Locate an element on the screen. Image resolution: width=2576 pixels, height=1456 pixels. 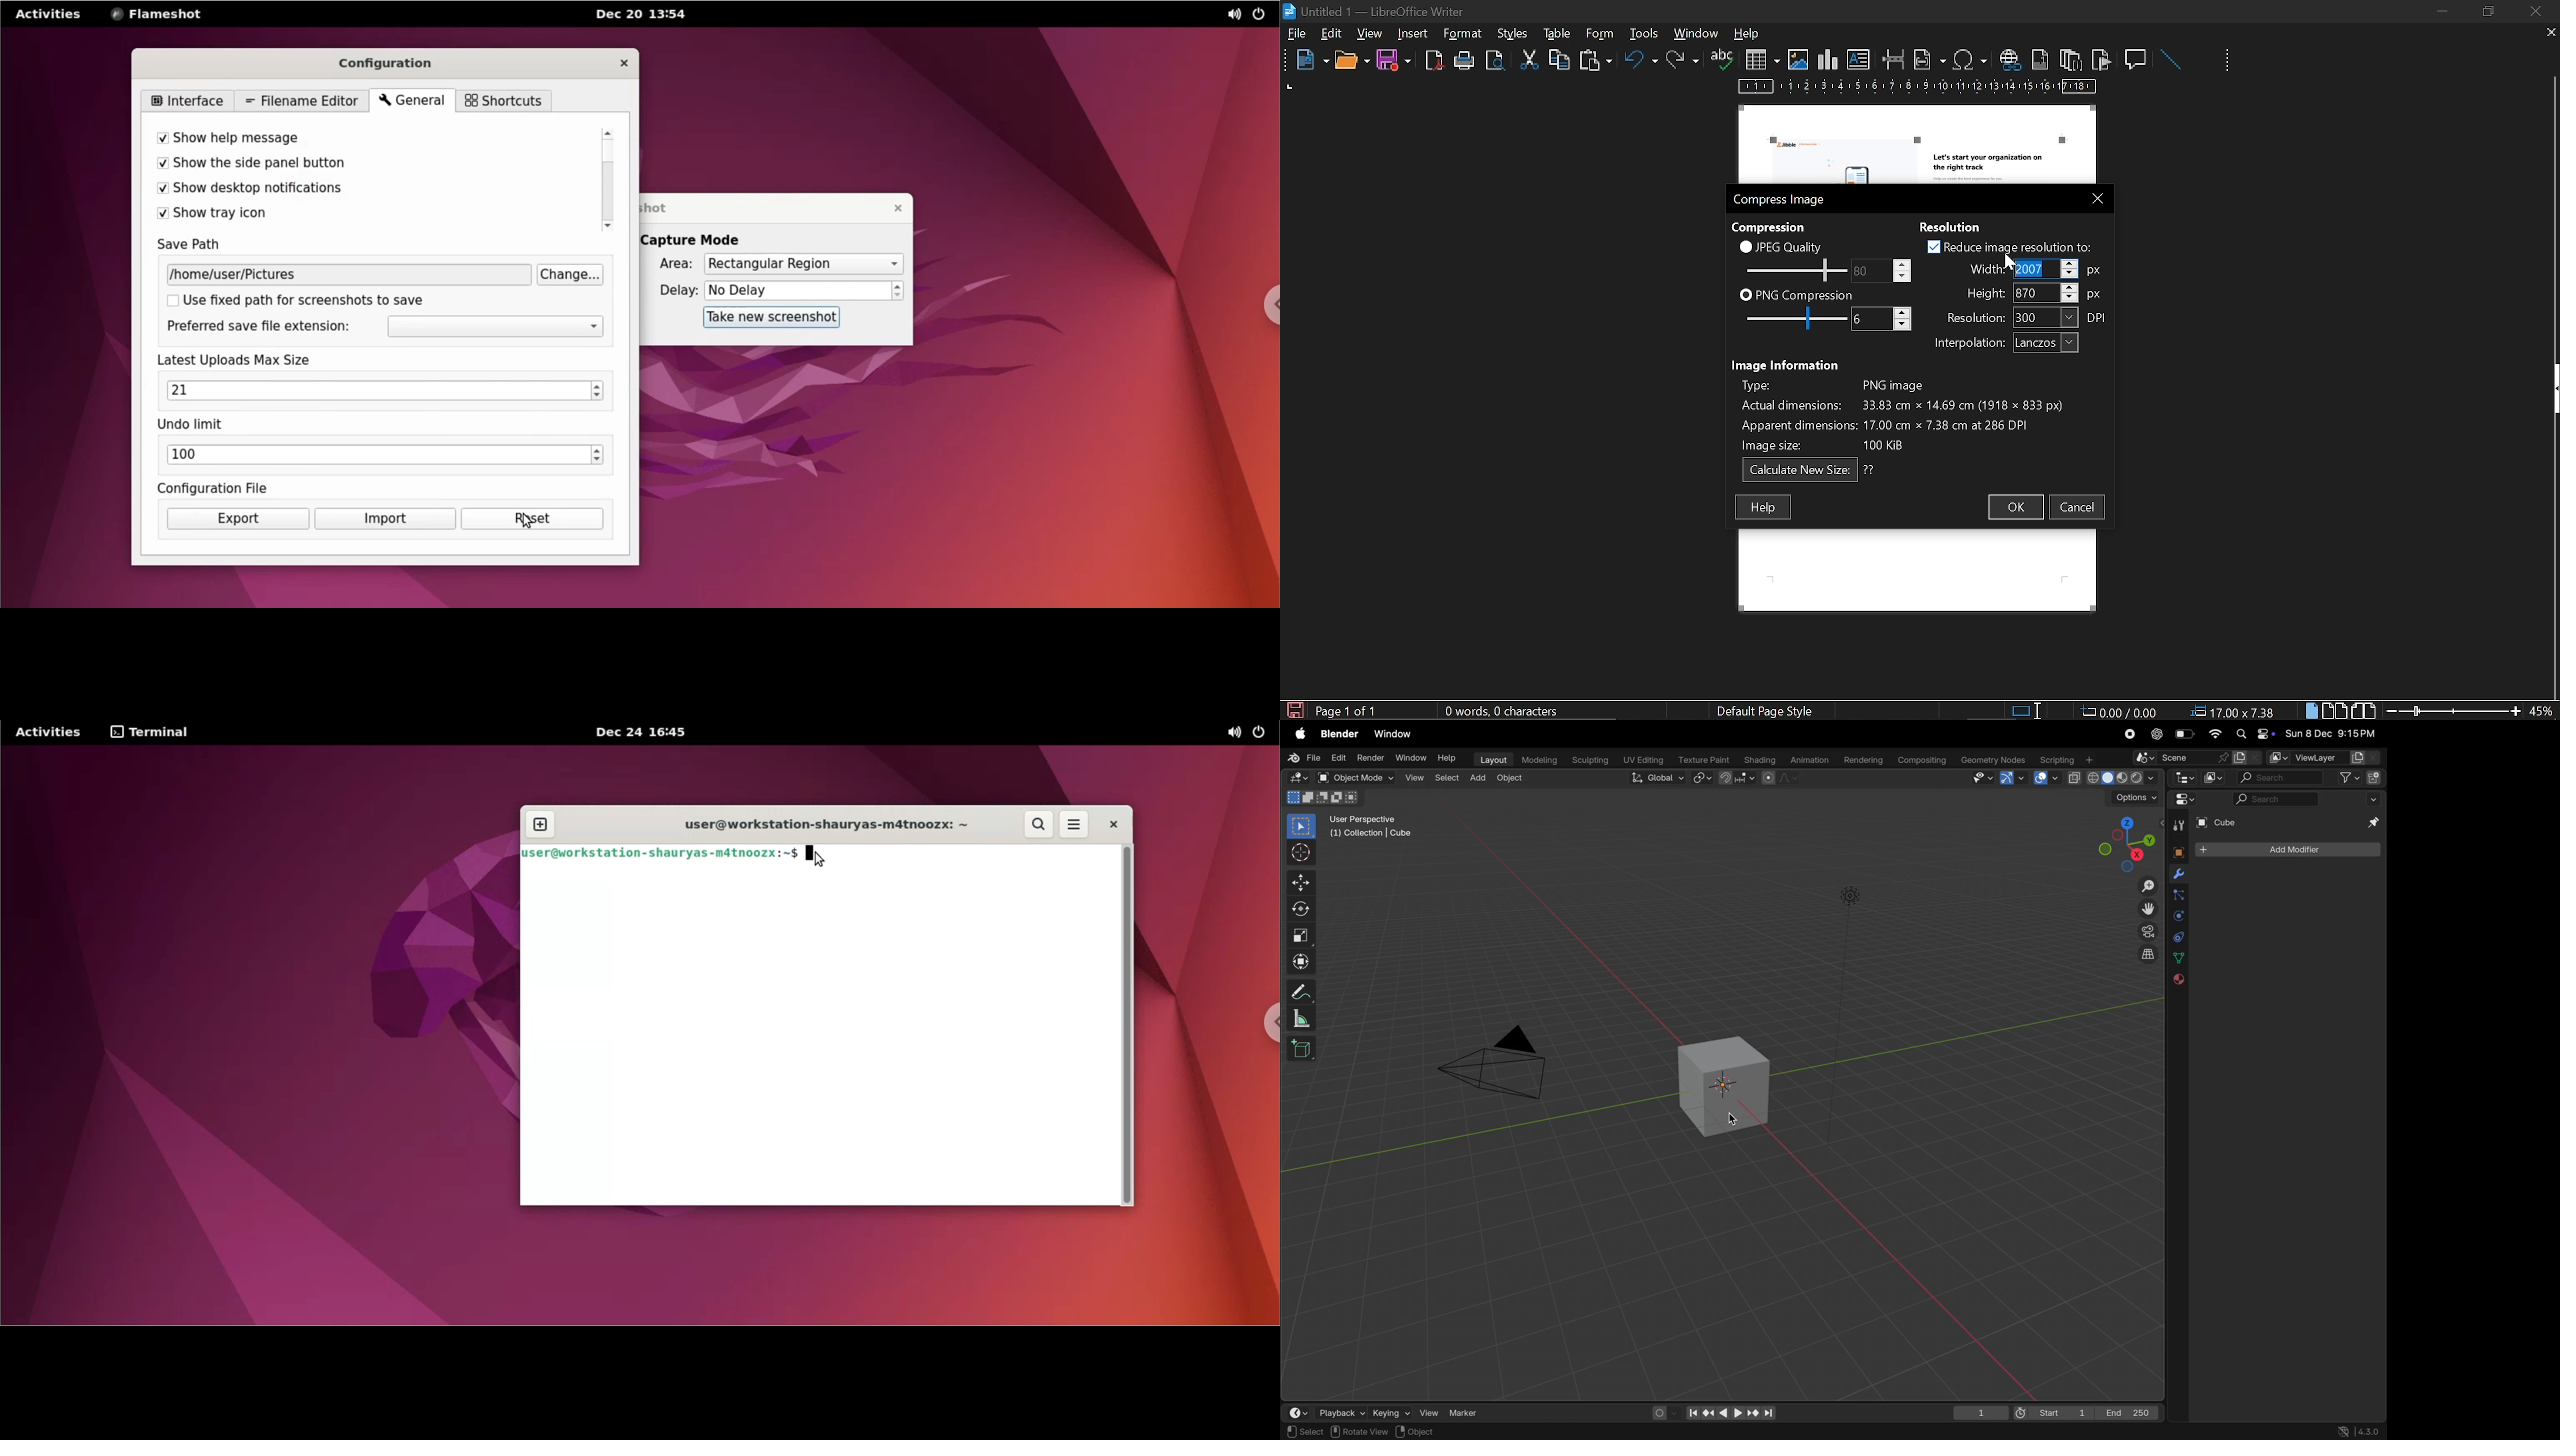
close is located at coordinates (2093, 197).